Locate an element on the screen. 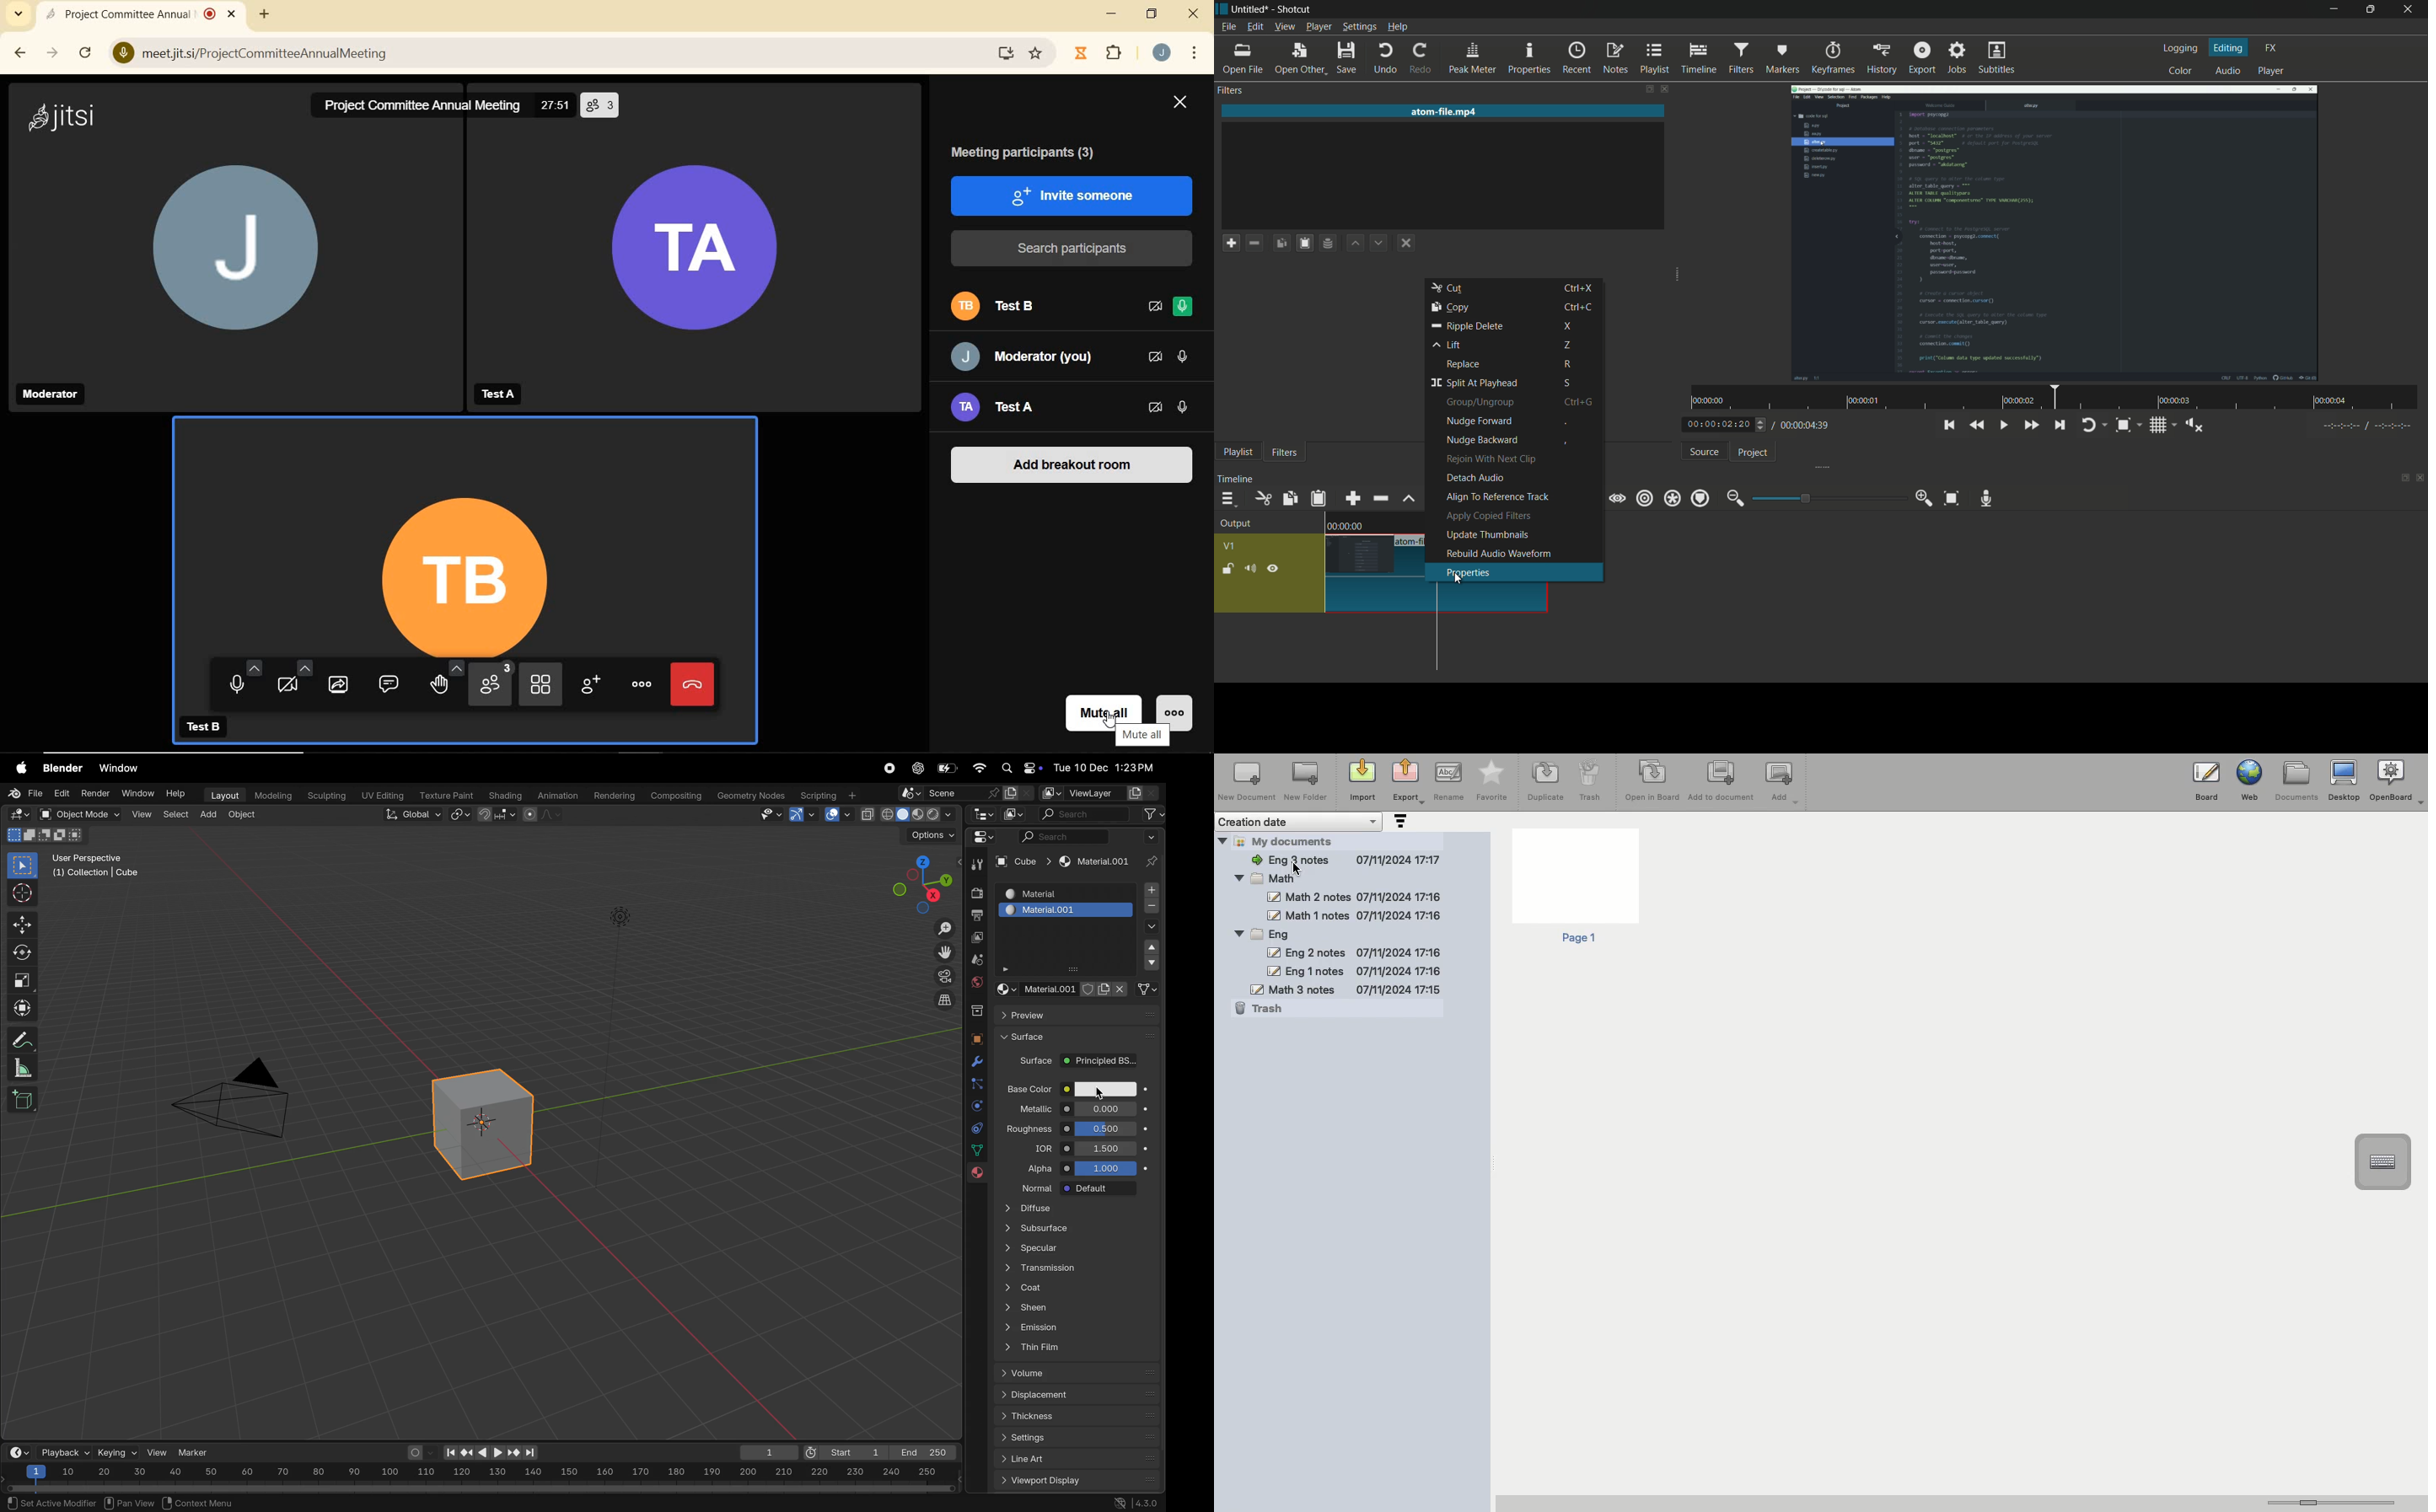  1 is located at coordinates (765, 1452).